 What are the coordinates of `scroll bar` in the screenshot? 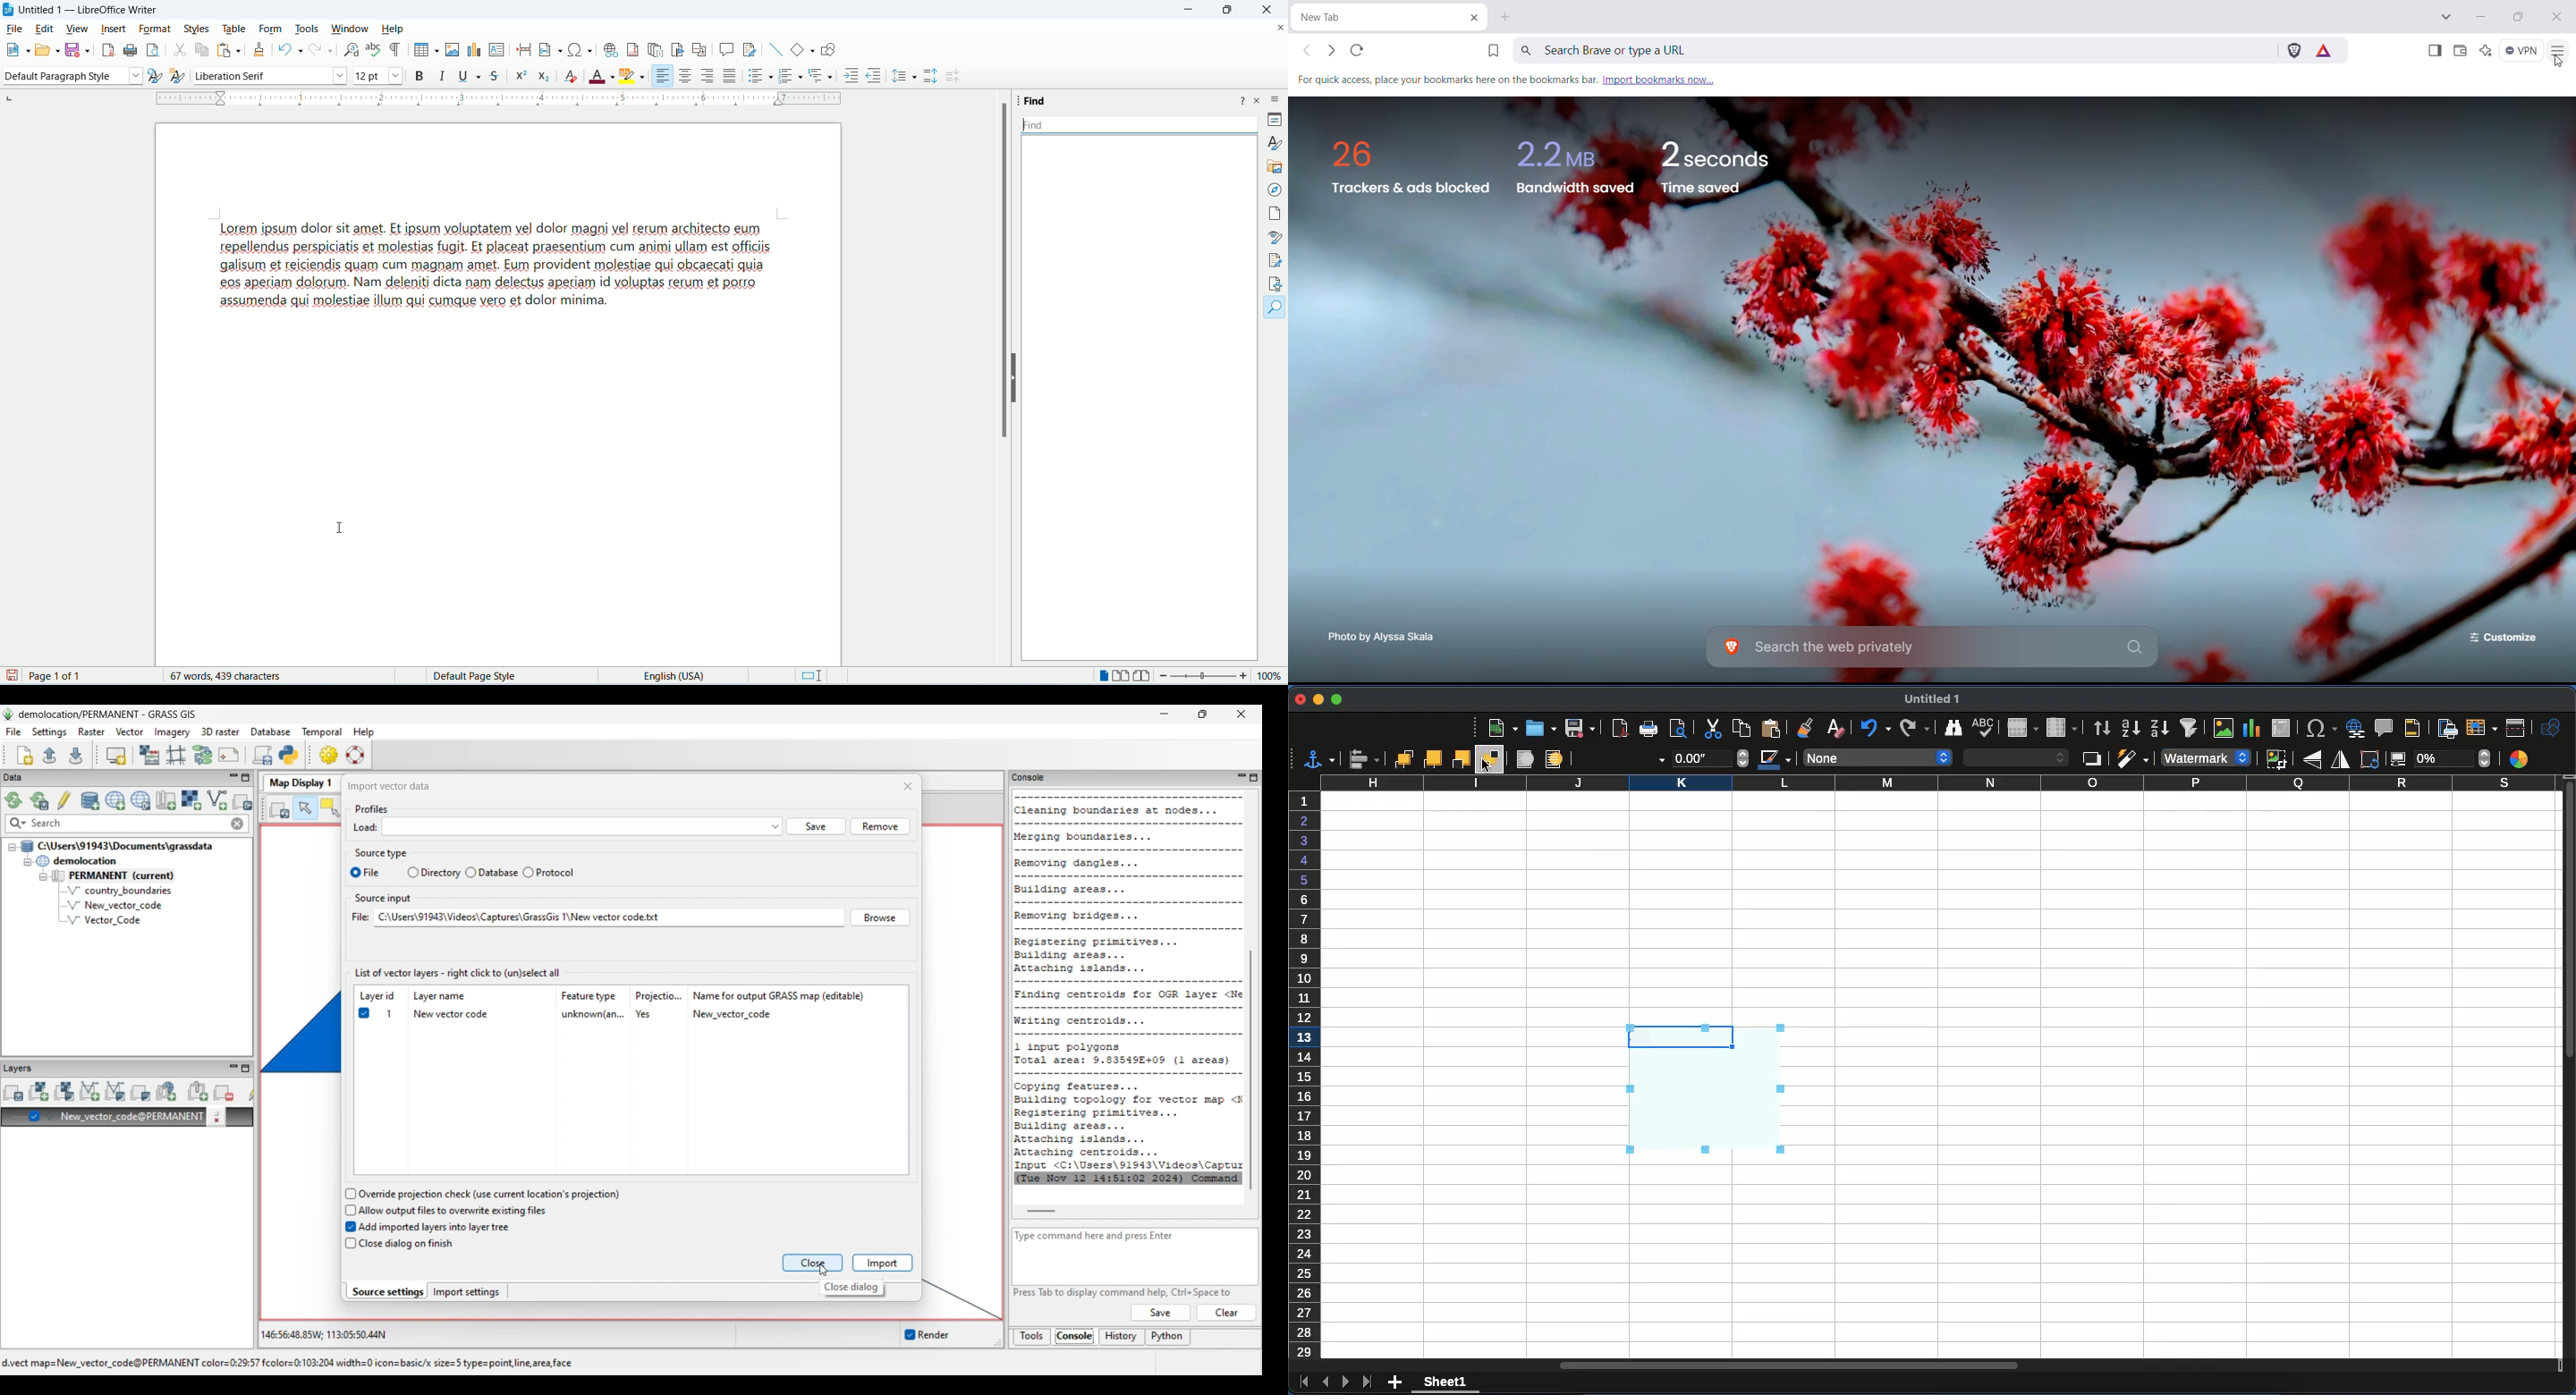 It's located at (1004, 272).